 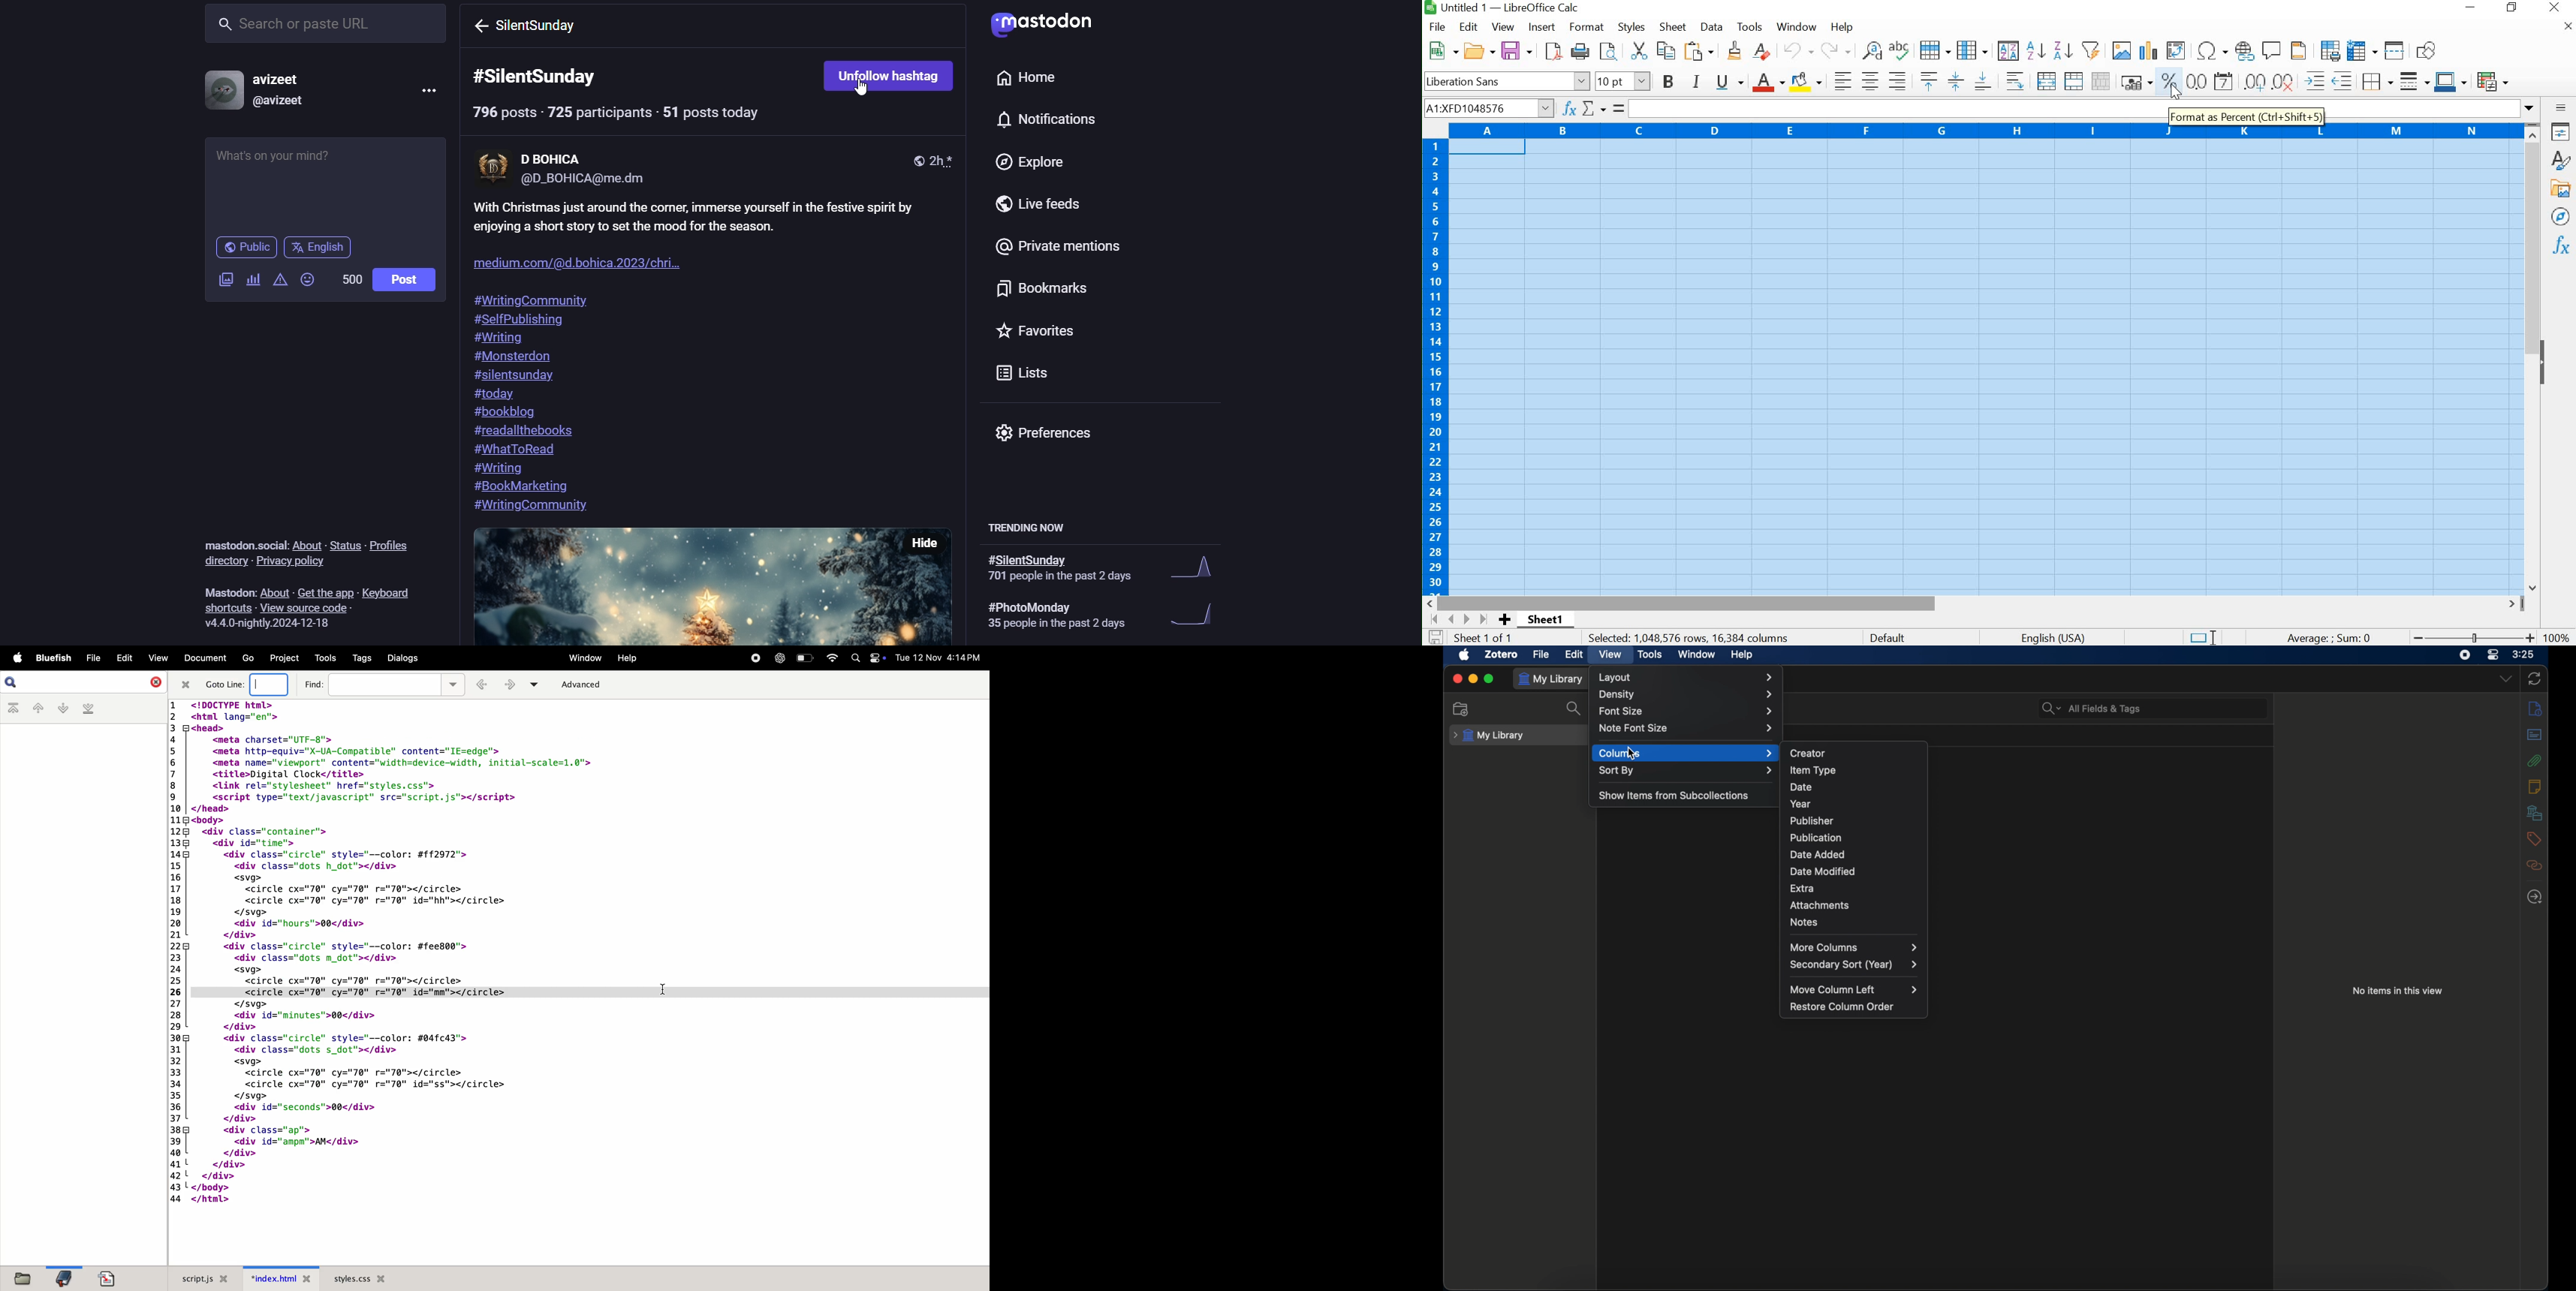 What do you see at coordinates (308, 280) in the screenshot?
I see `add emojis` at bounding box center [308, 280].